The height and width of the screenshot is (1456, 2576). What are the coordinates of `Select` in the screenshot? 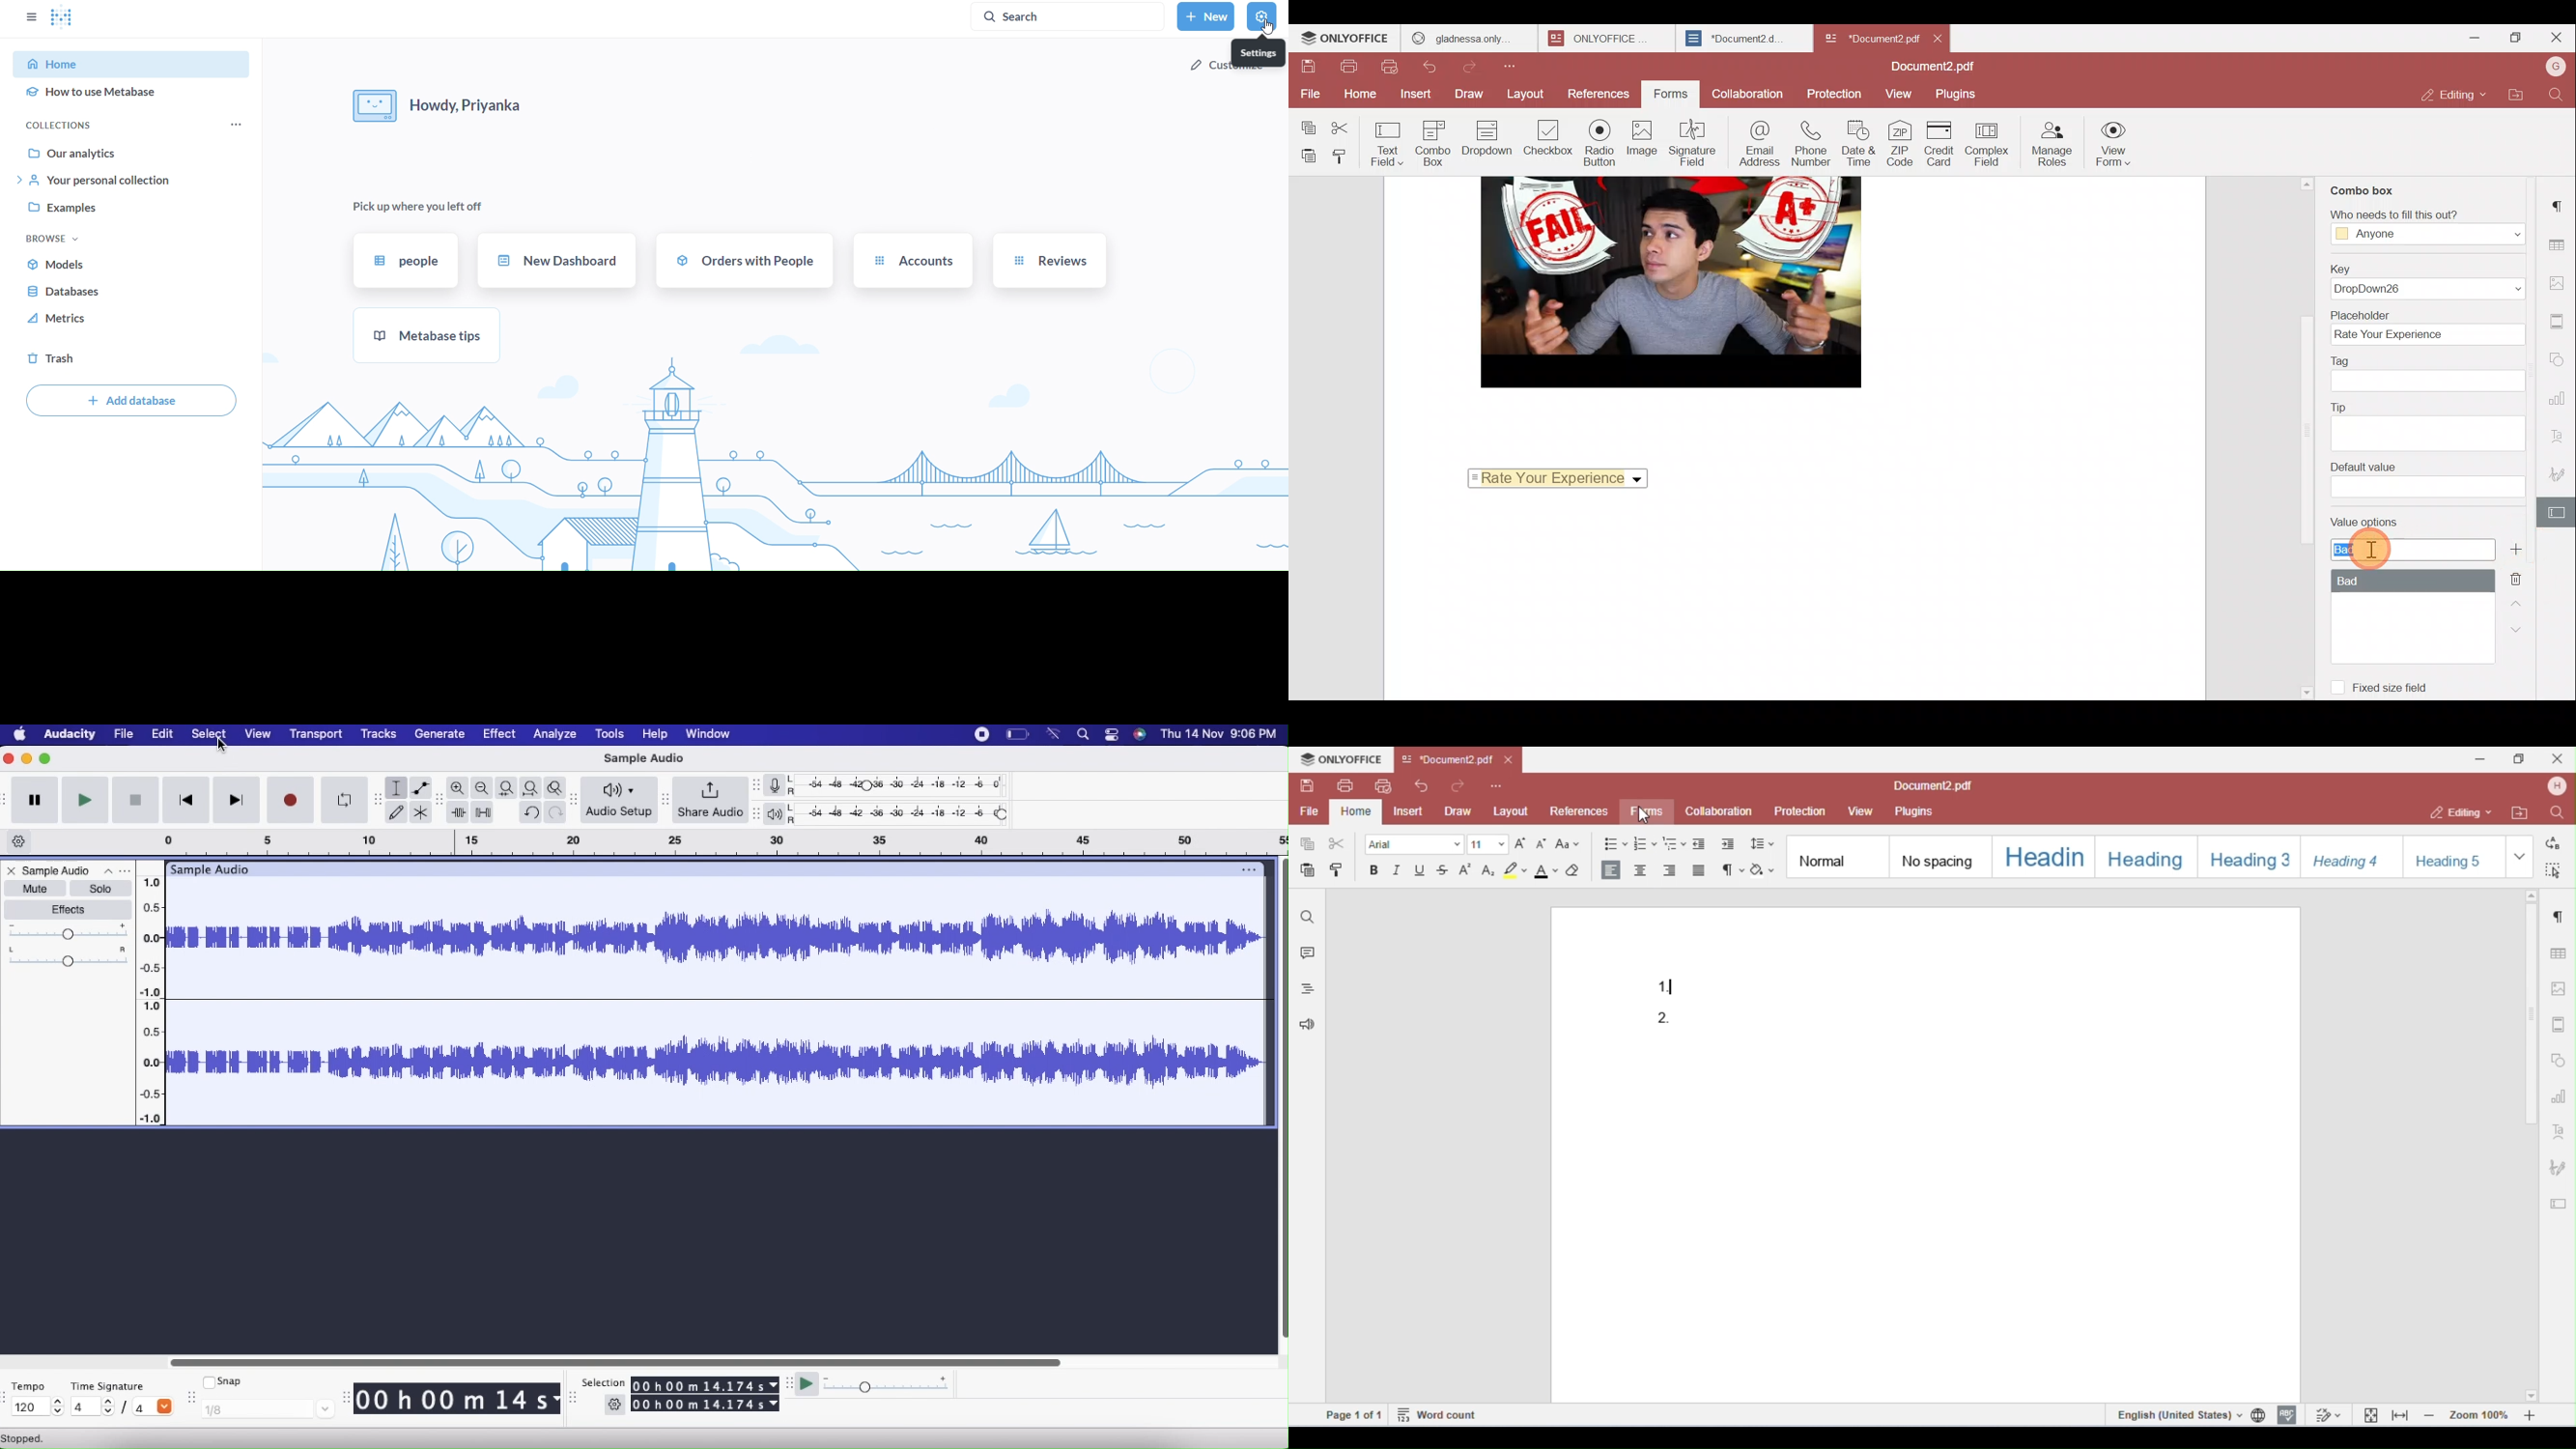 It's located at (212, 735).